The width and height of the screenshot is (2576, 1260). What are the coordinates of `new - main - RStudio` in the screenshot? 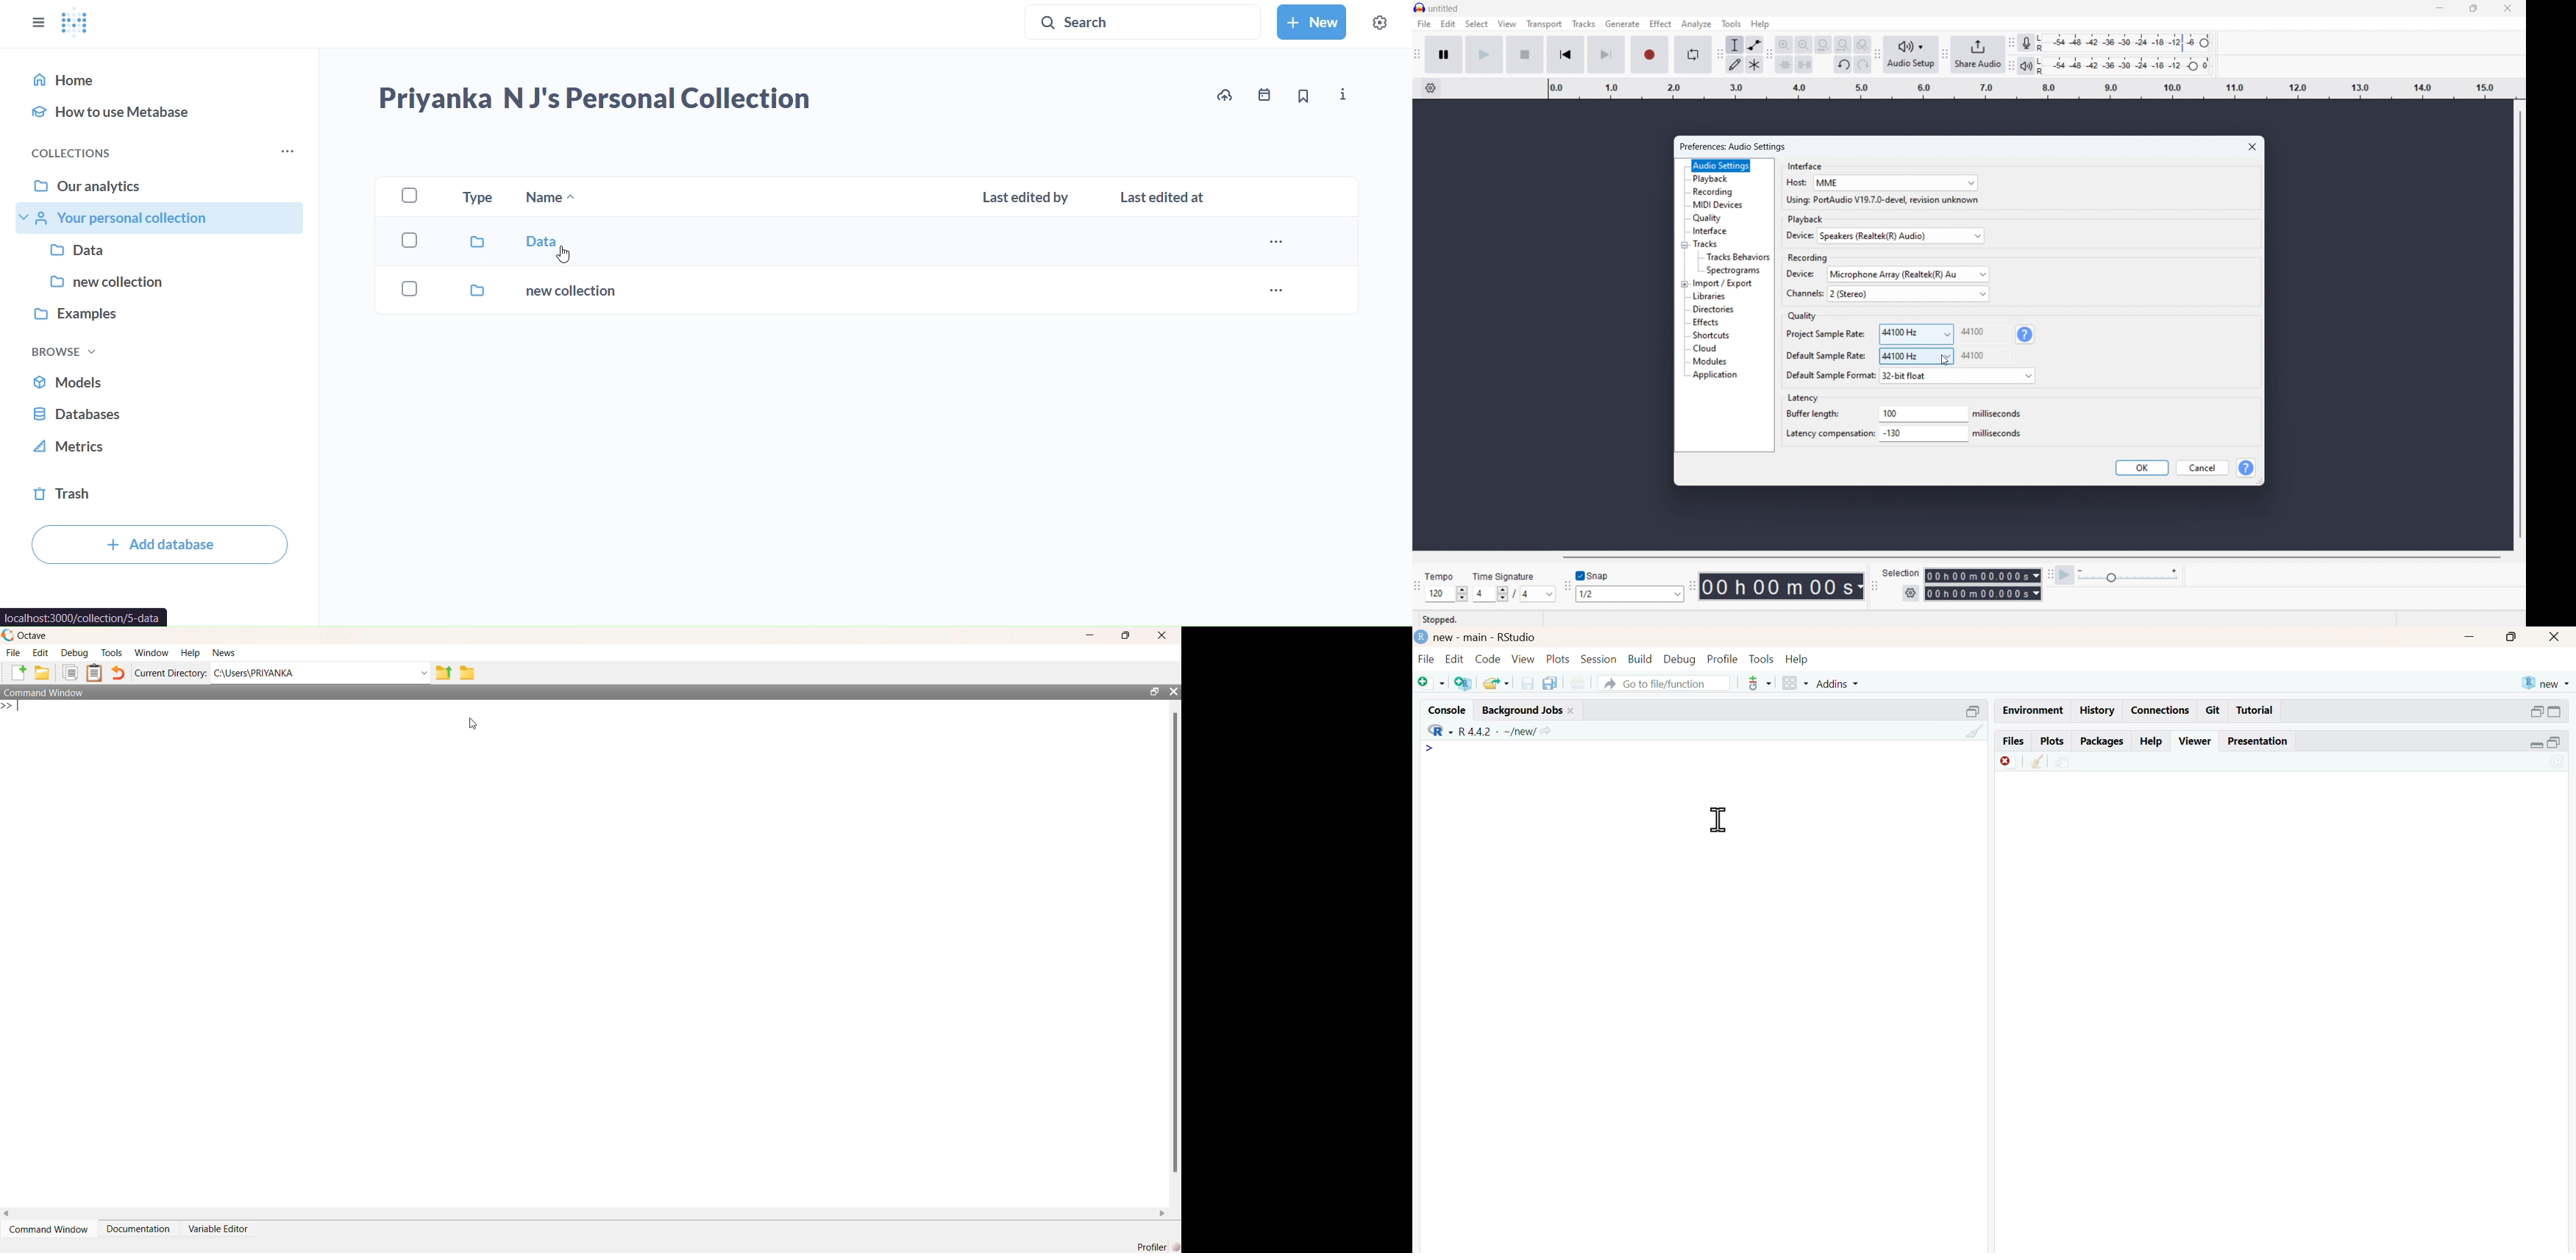 It's located at (1486, 639).